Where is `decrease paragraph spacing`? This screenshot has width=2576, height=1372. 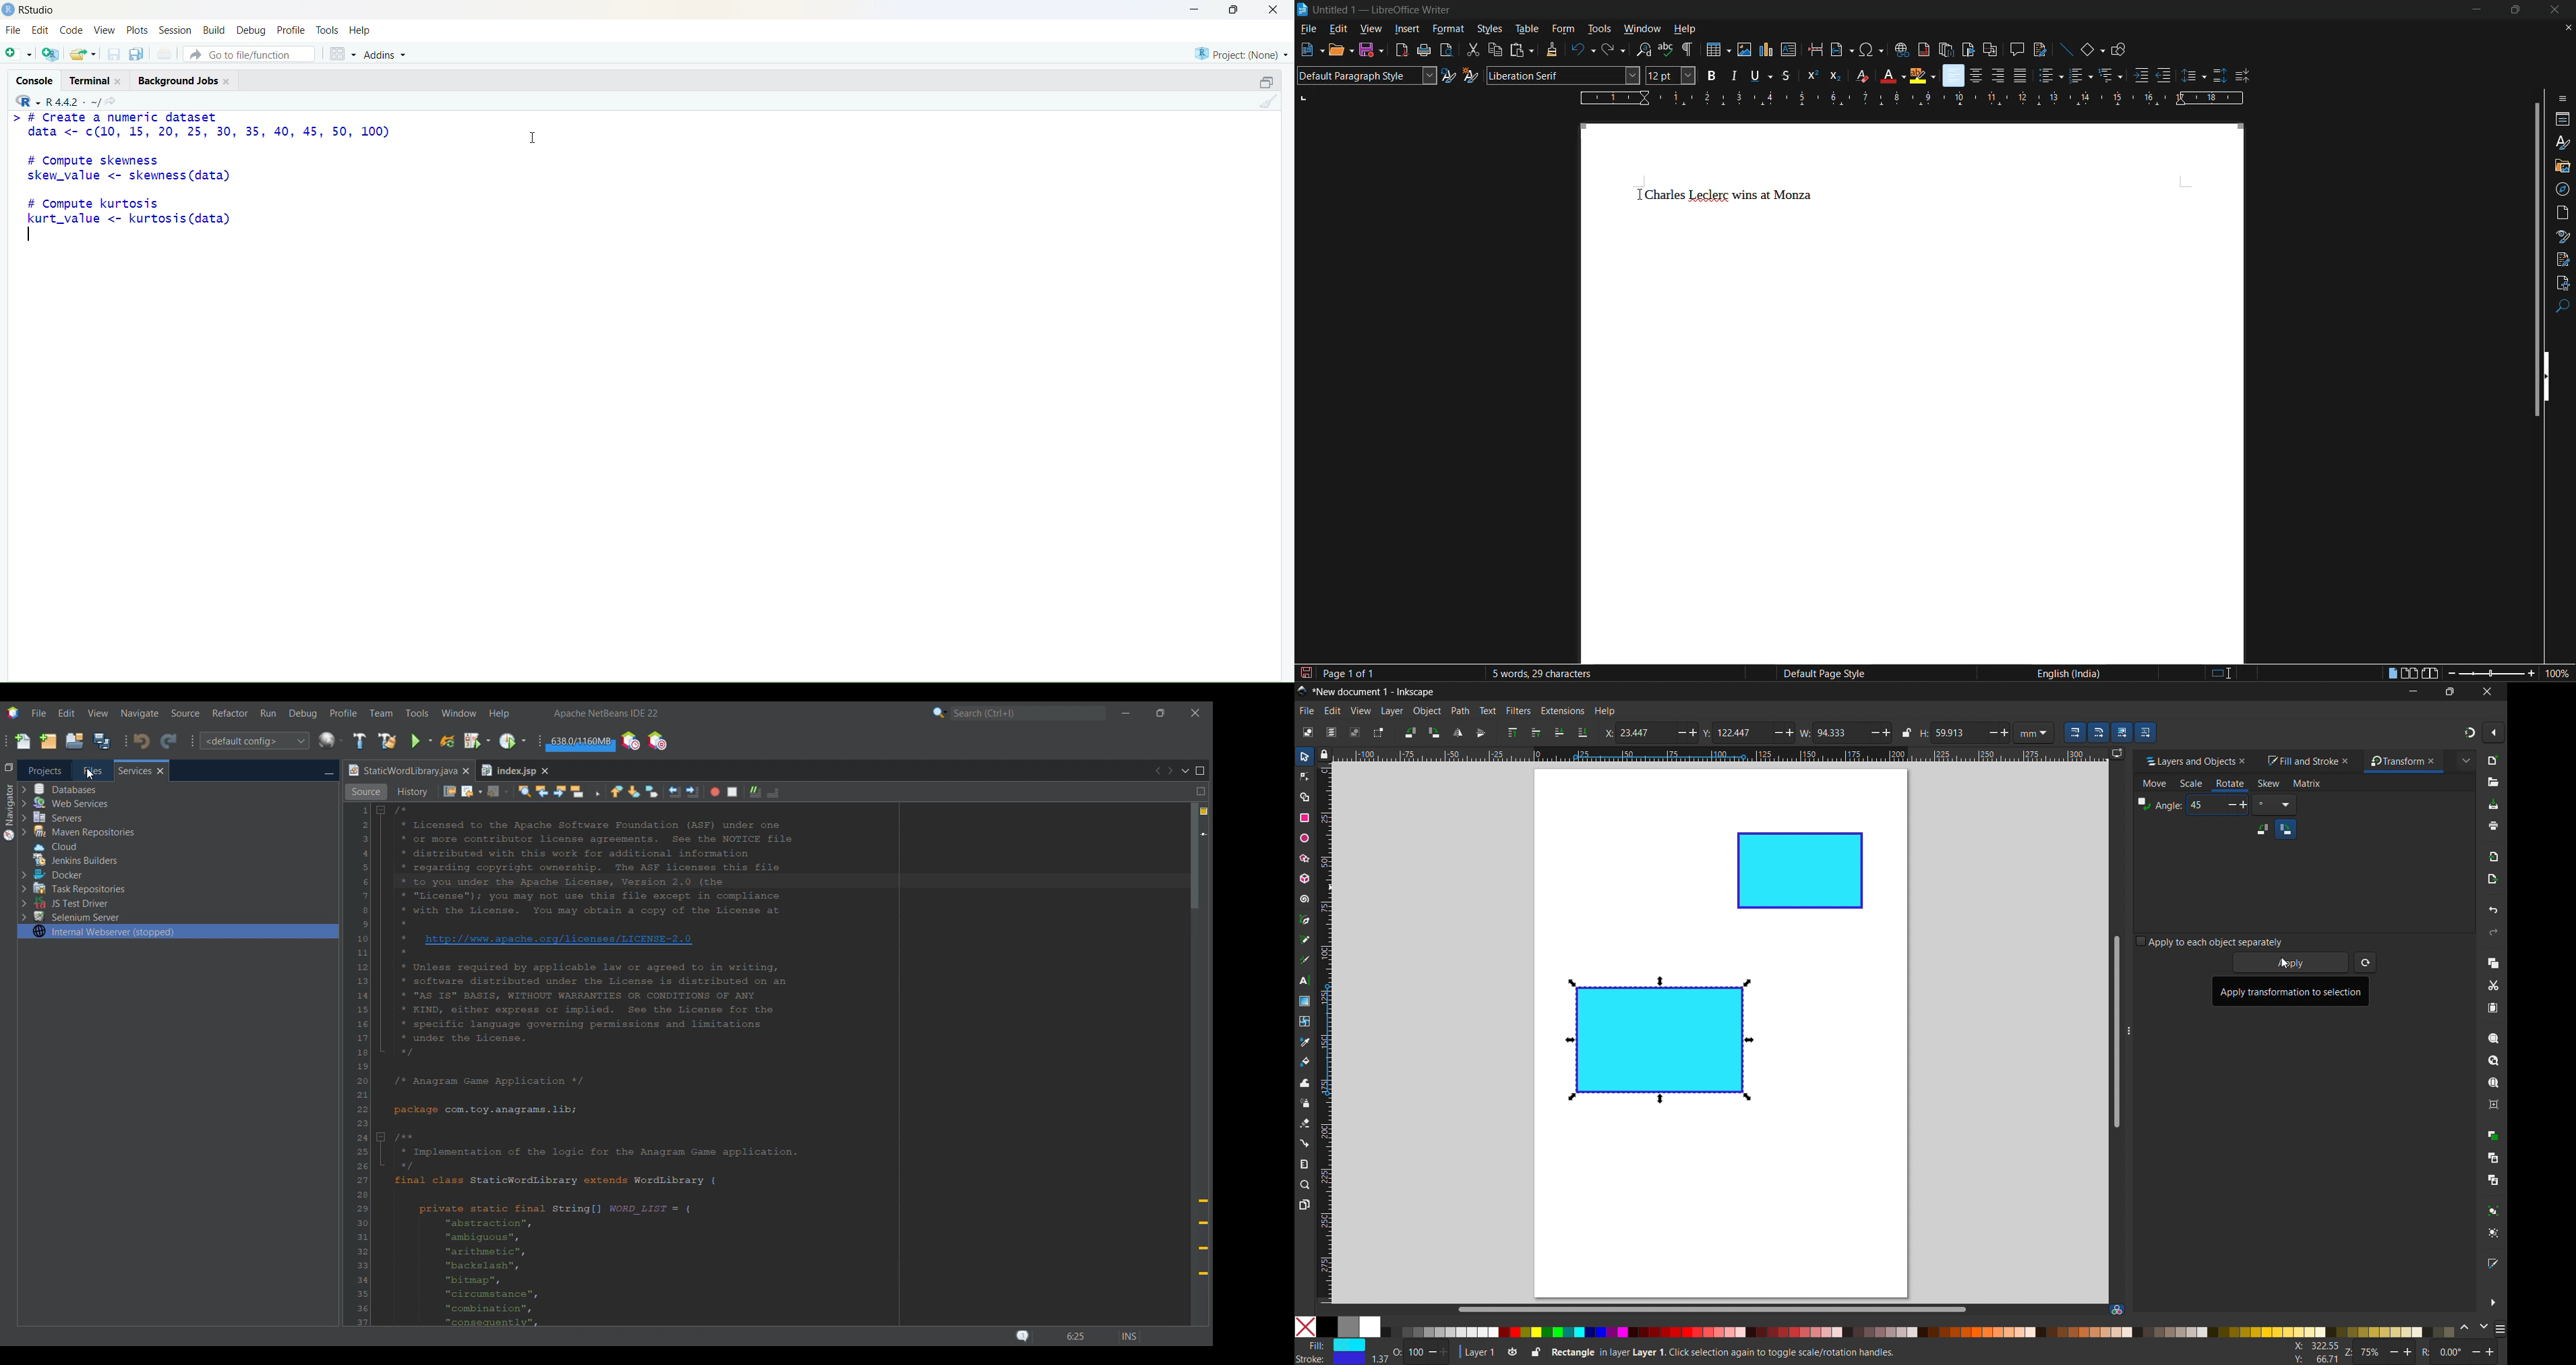
decrease paragraph spacing is located at coordinates (2242, 77).